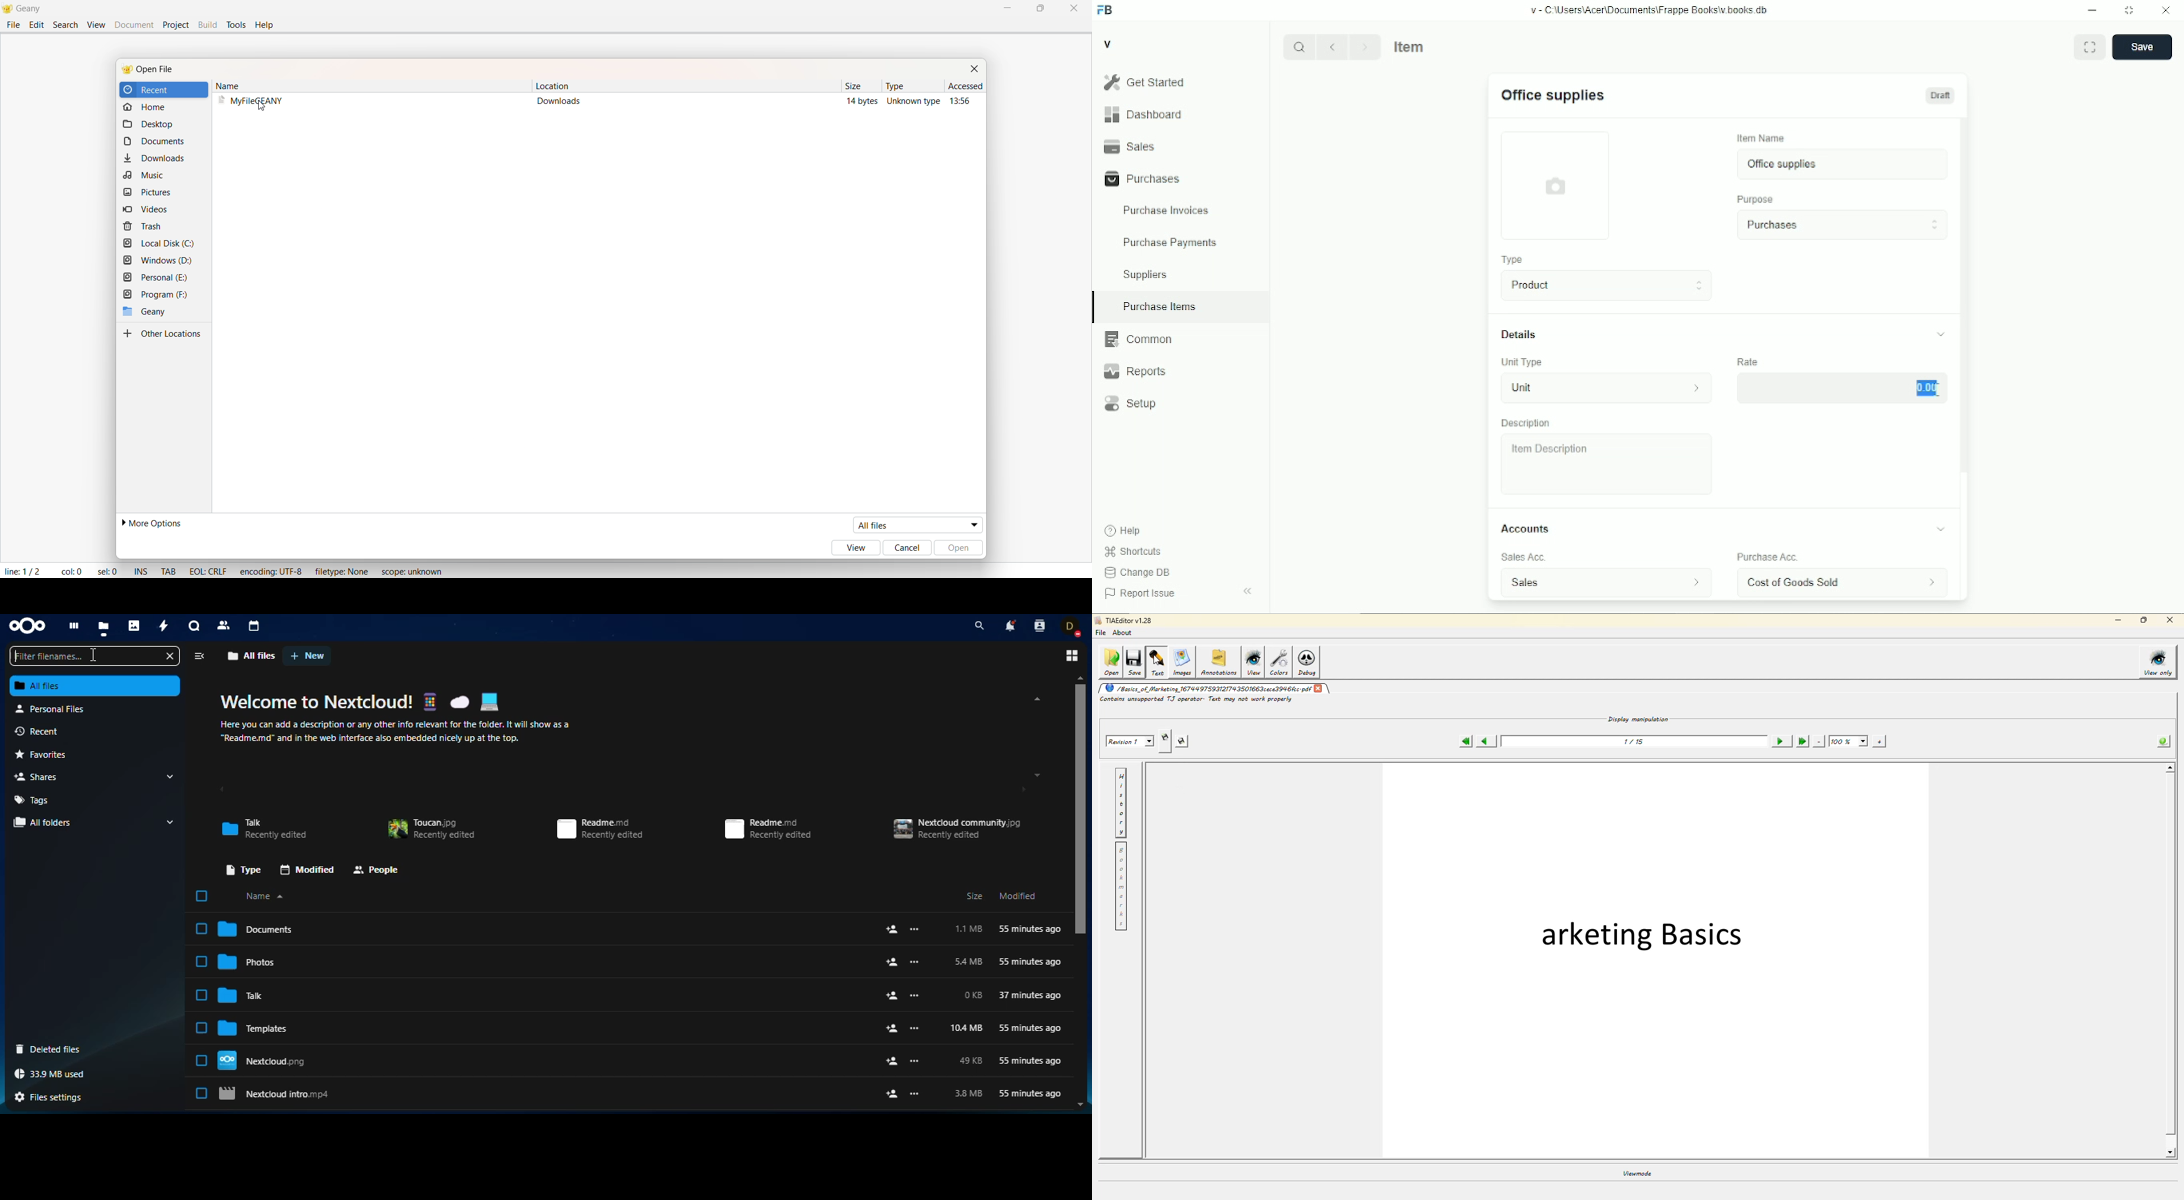  What do you see at coordinates (221, 791) in the screenshot?
I see `scroll left` at bounding box center [221, 791].